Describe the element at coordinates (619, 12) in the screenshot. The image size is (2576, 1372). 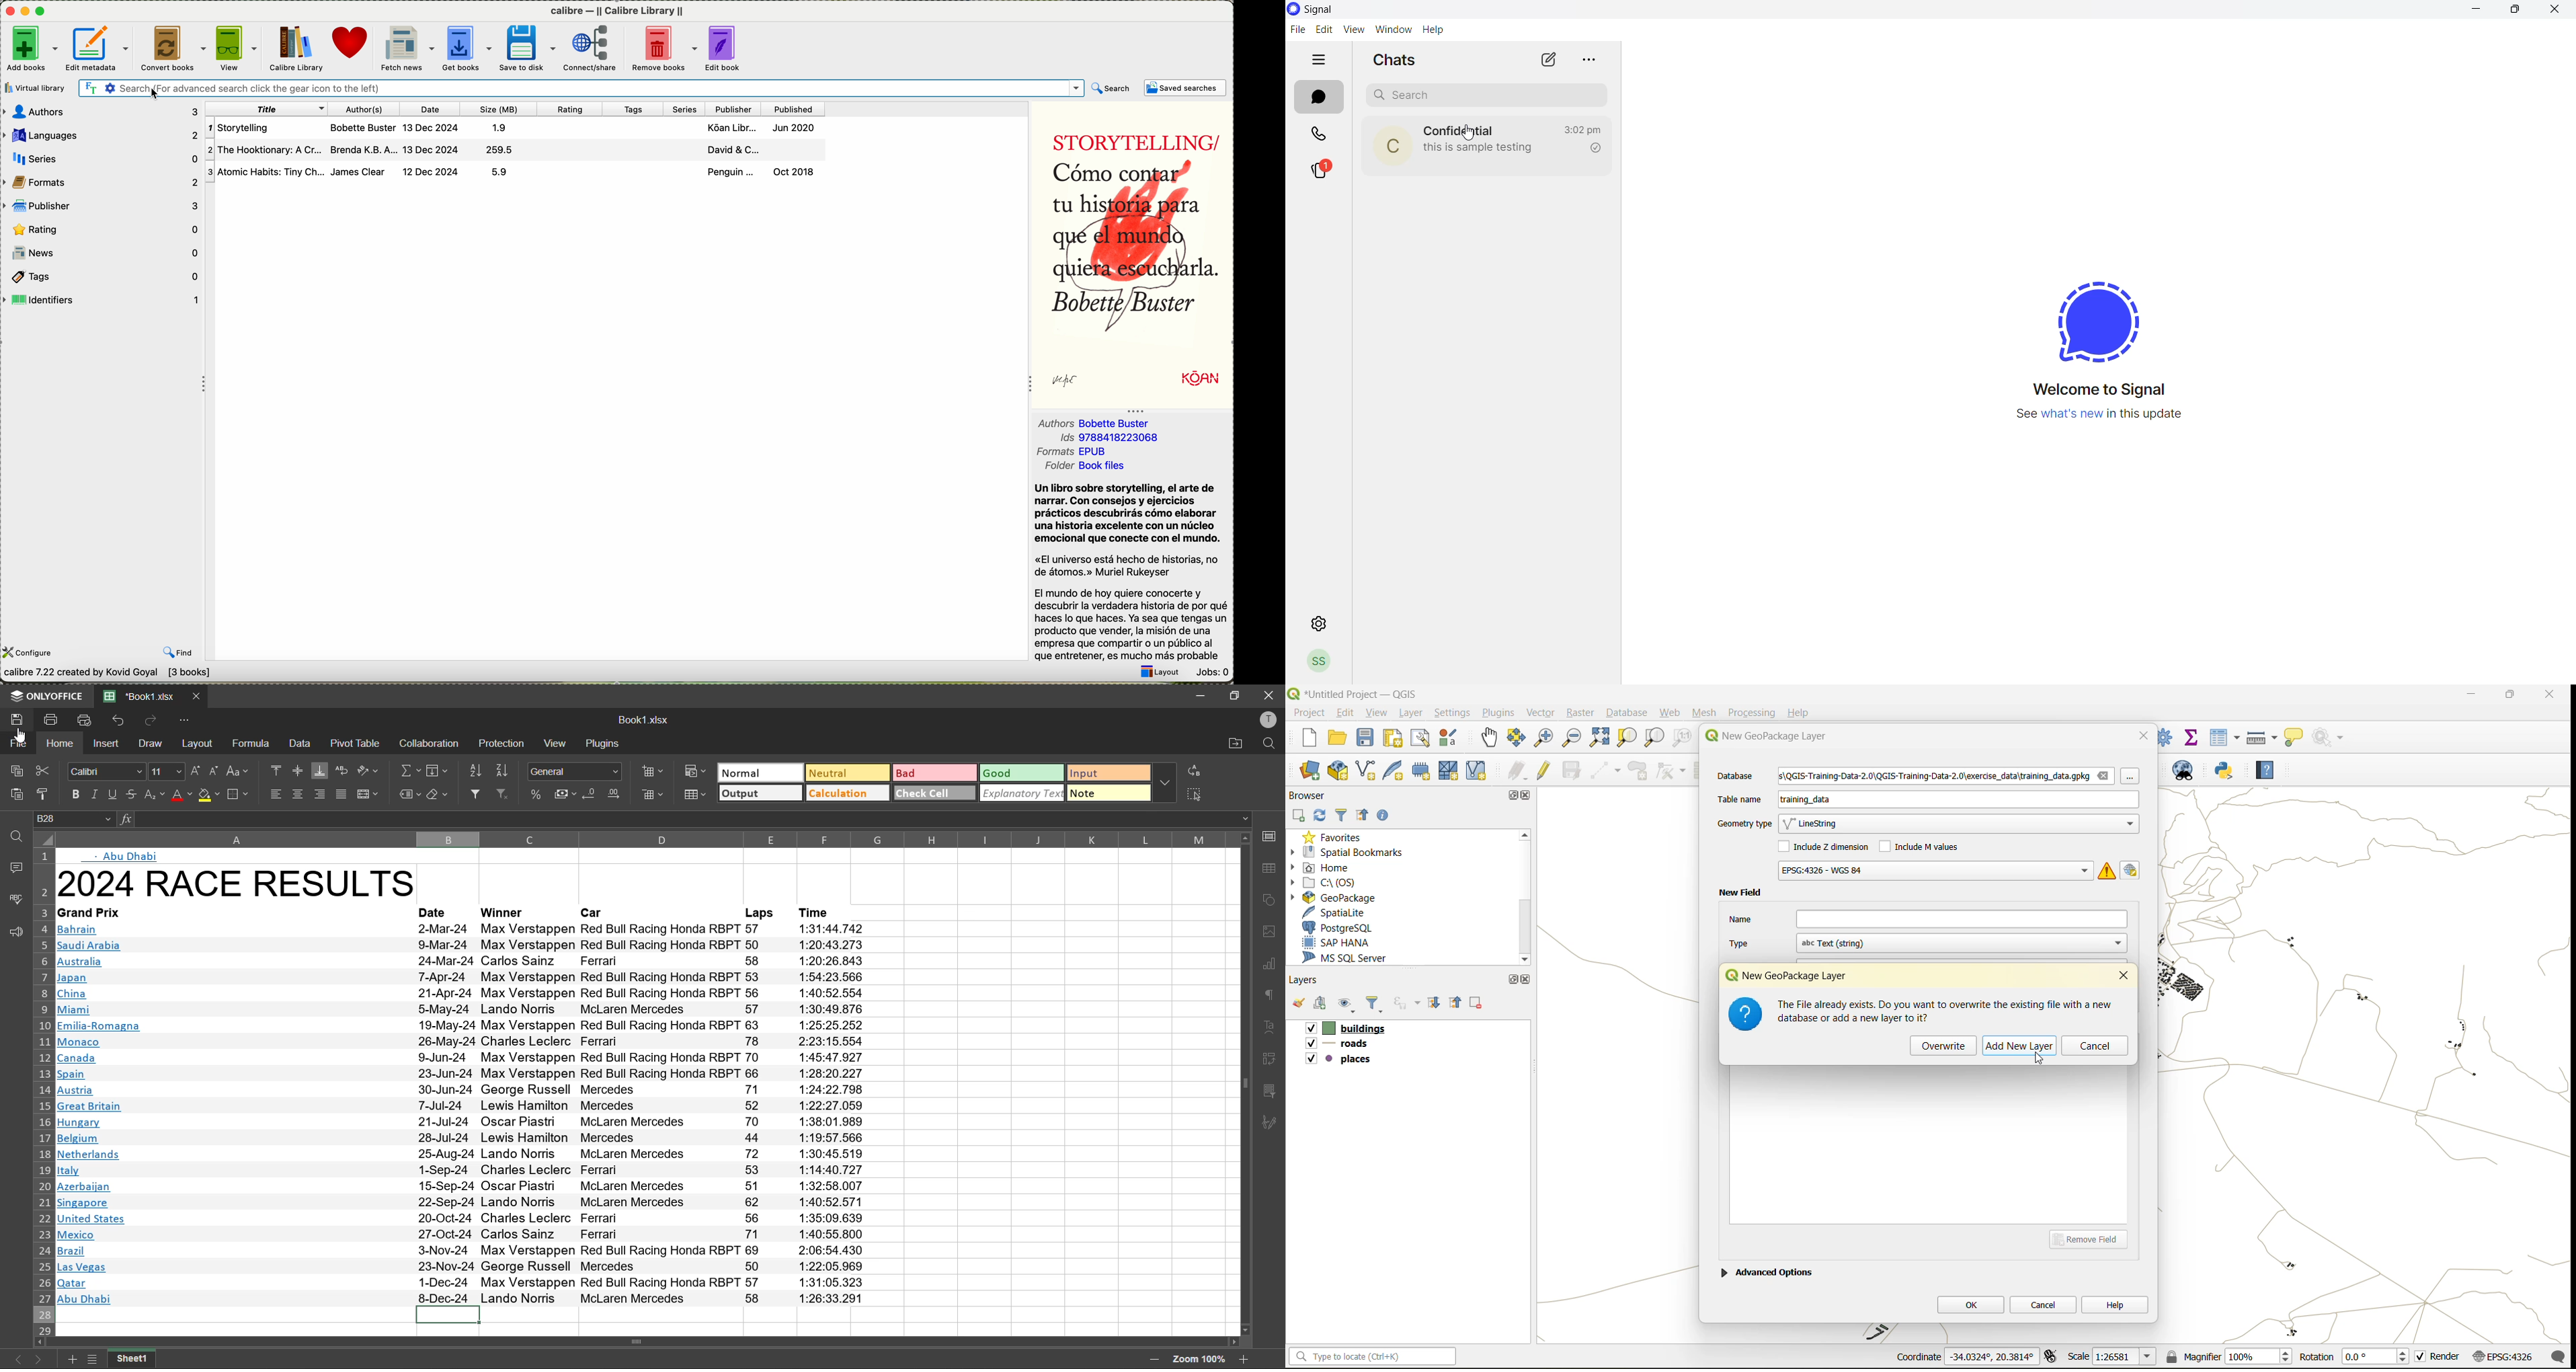
I see `calibre — || Calibre Library ||` at that location.